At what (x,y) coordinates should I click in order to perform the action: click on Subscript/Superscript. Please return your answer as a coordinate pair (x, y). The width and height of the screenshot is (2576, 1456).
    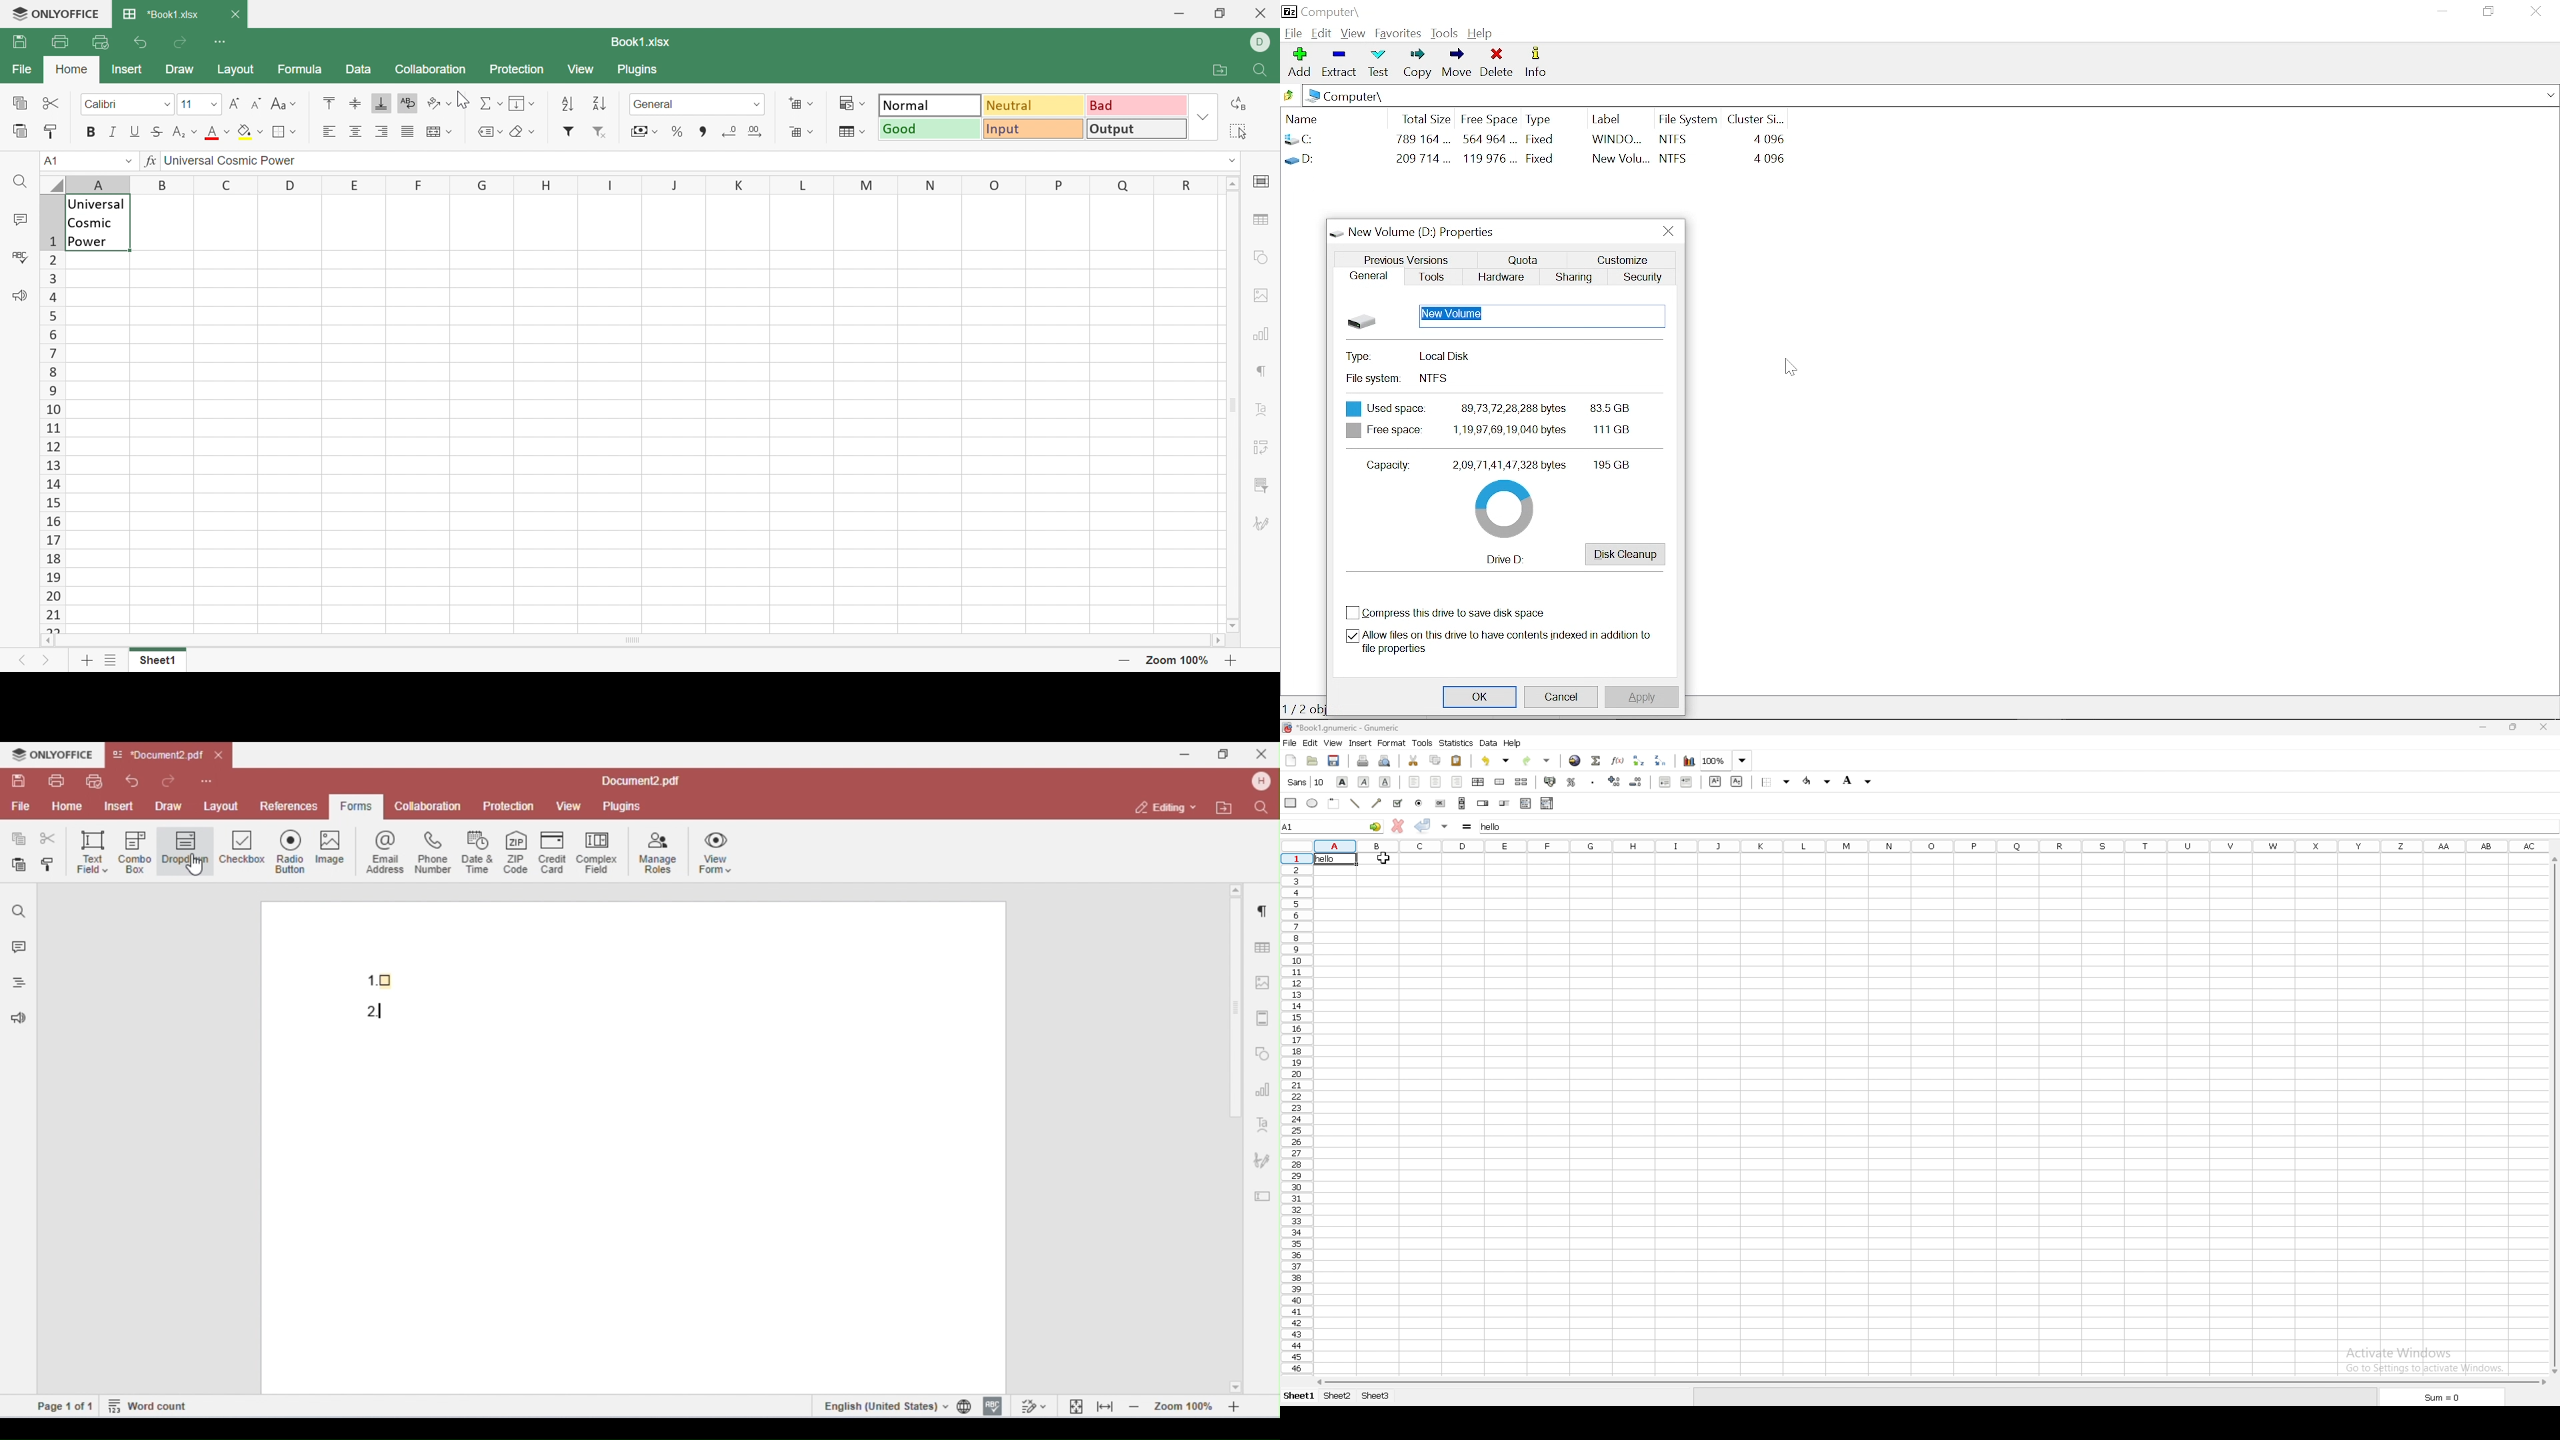
    Looking at the image, I should click on (185, 132).